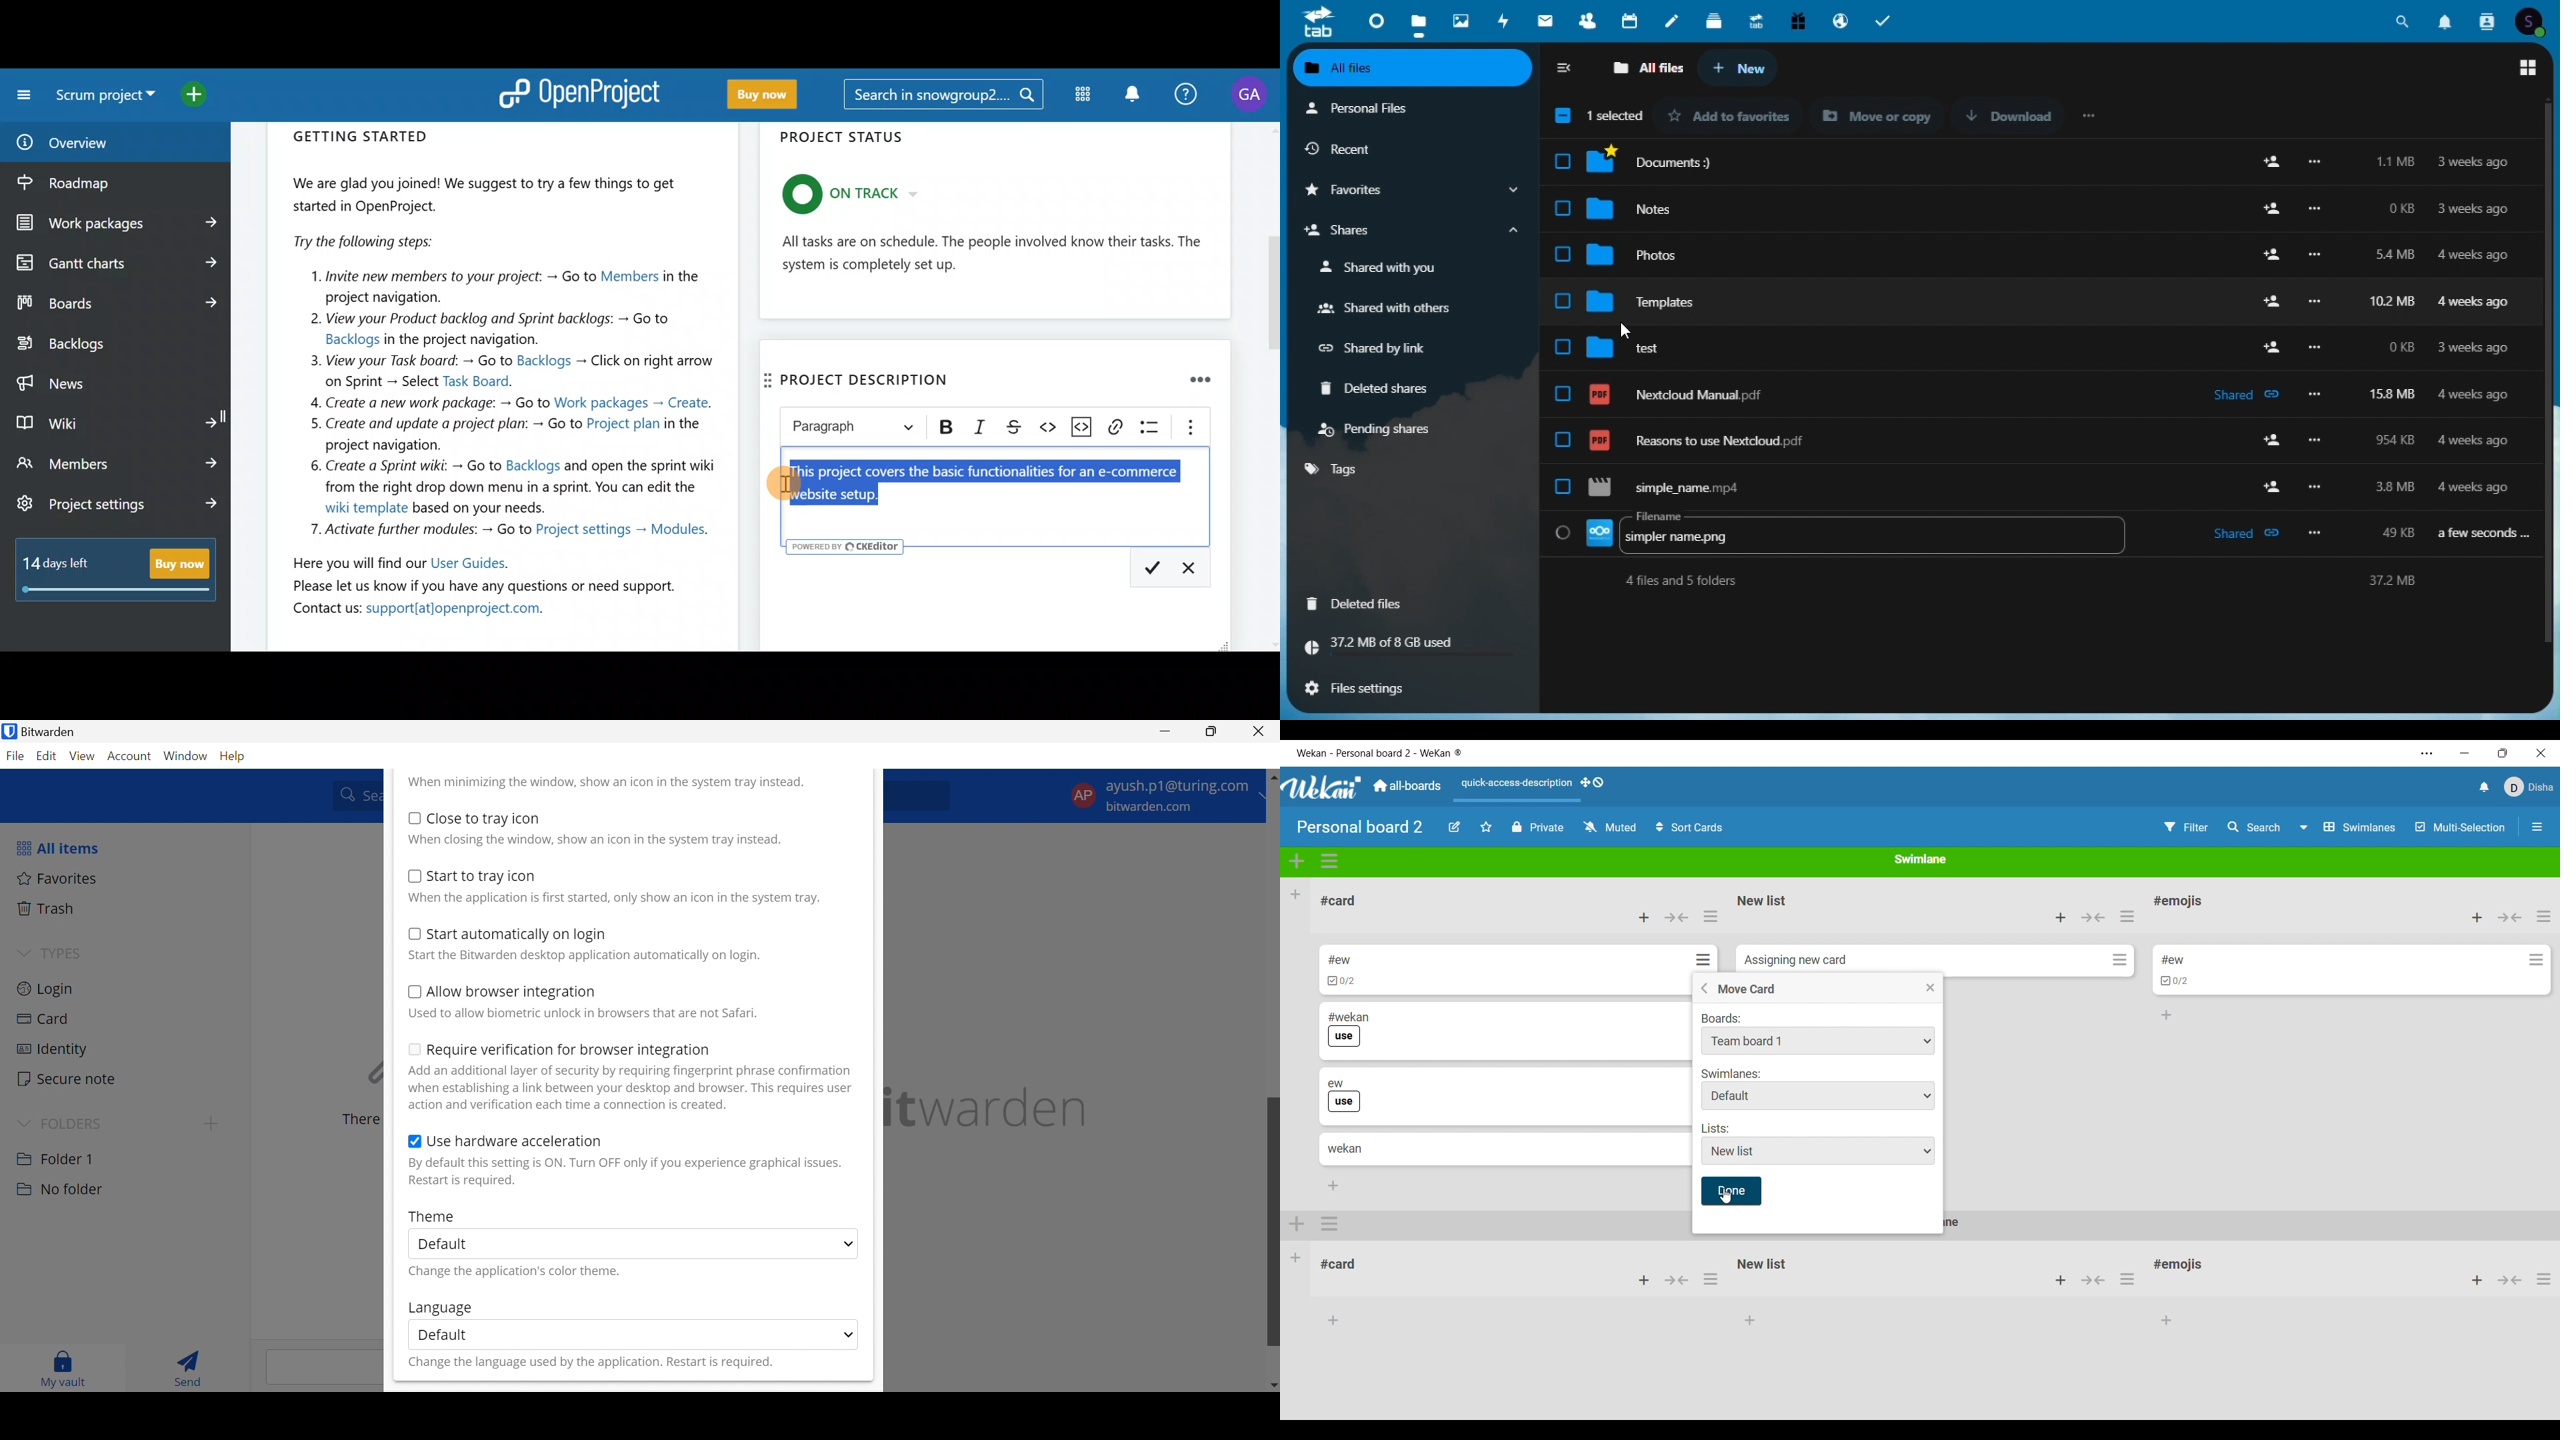 The image size is (2576, 1456). Describe the element at coordinates (55, 1158) in the screenshot. I see `Folder 1` at that location.